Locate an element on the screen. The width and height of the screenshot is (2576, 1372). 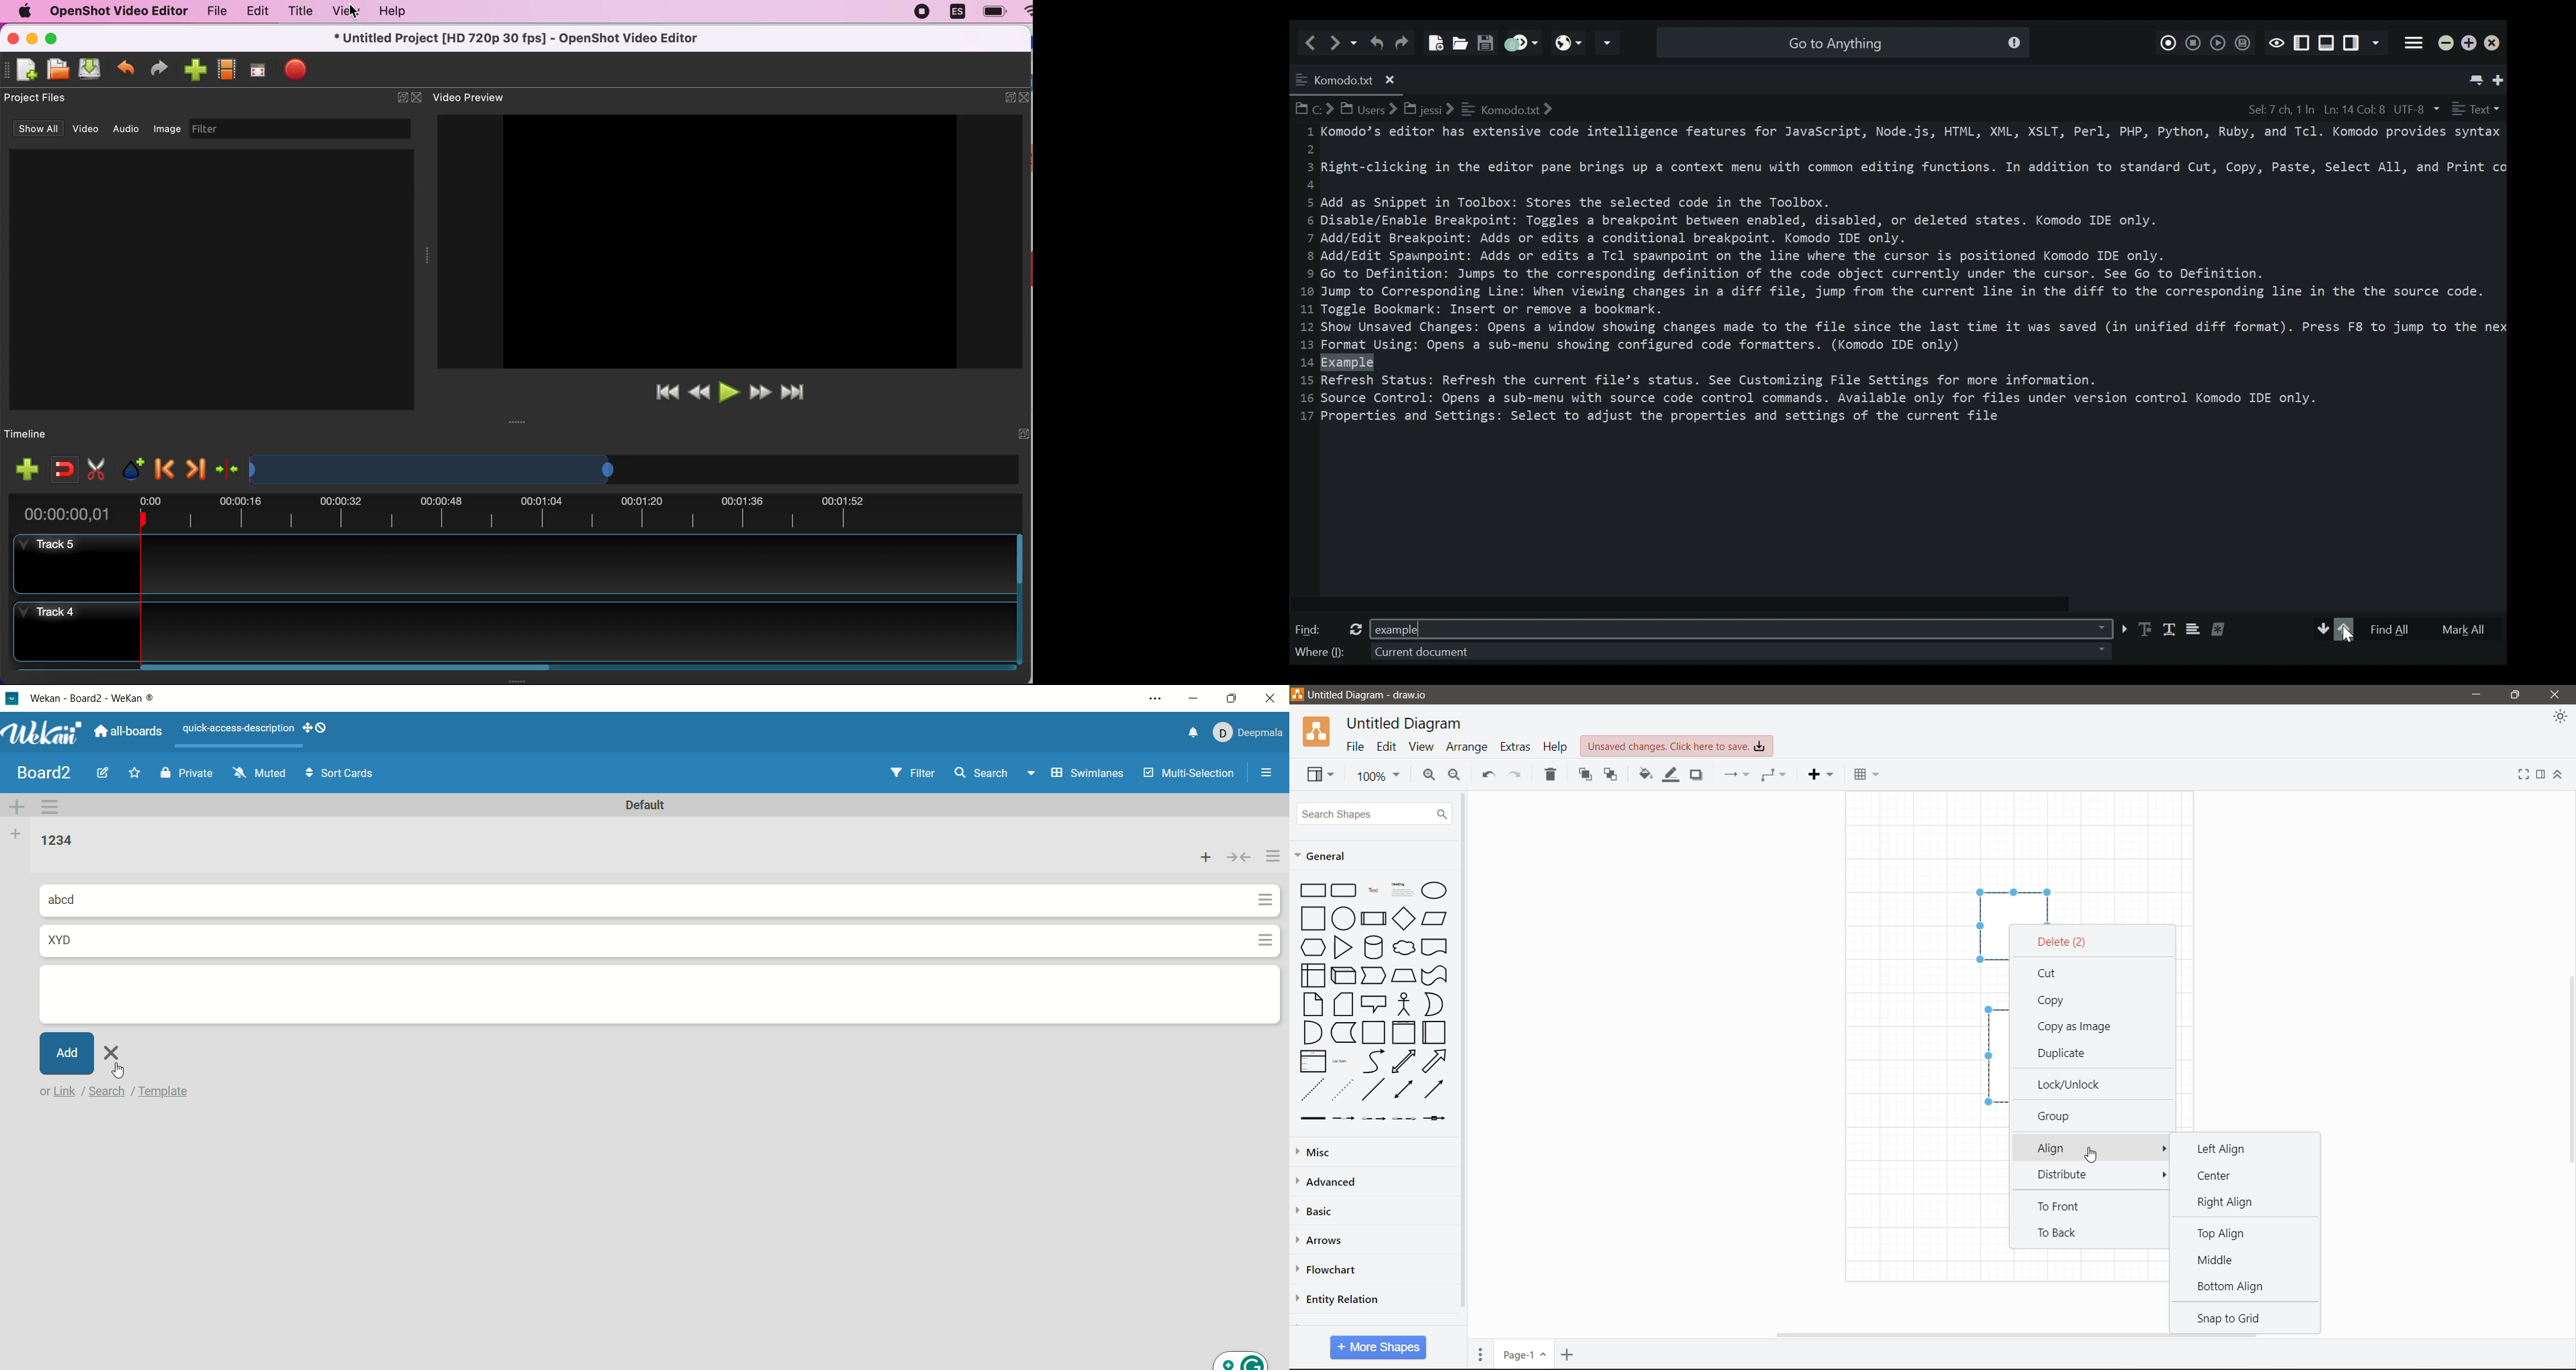
Copy as Image is located at coordinates (2076, 1027).